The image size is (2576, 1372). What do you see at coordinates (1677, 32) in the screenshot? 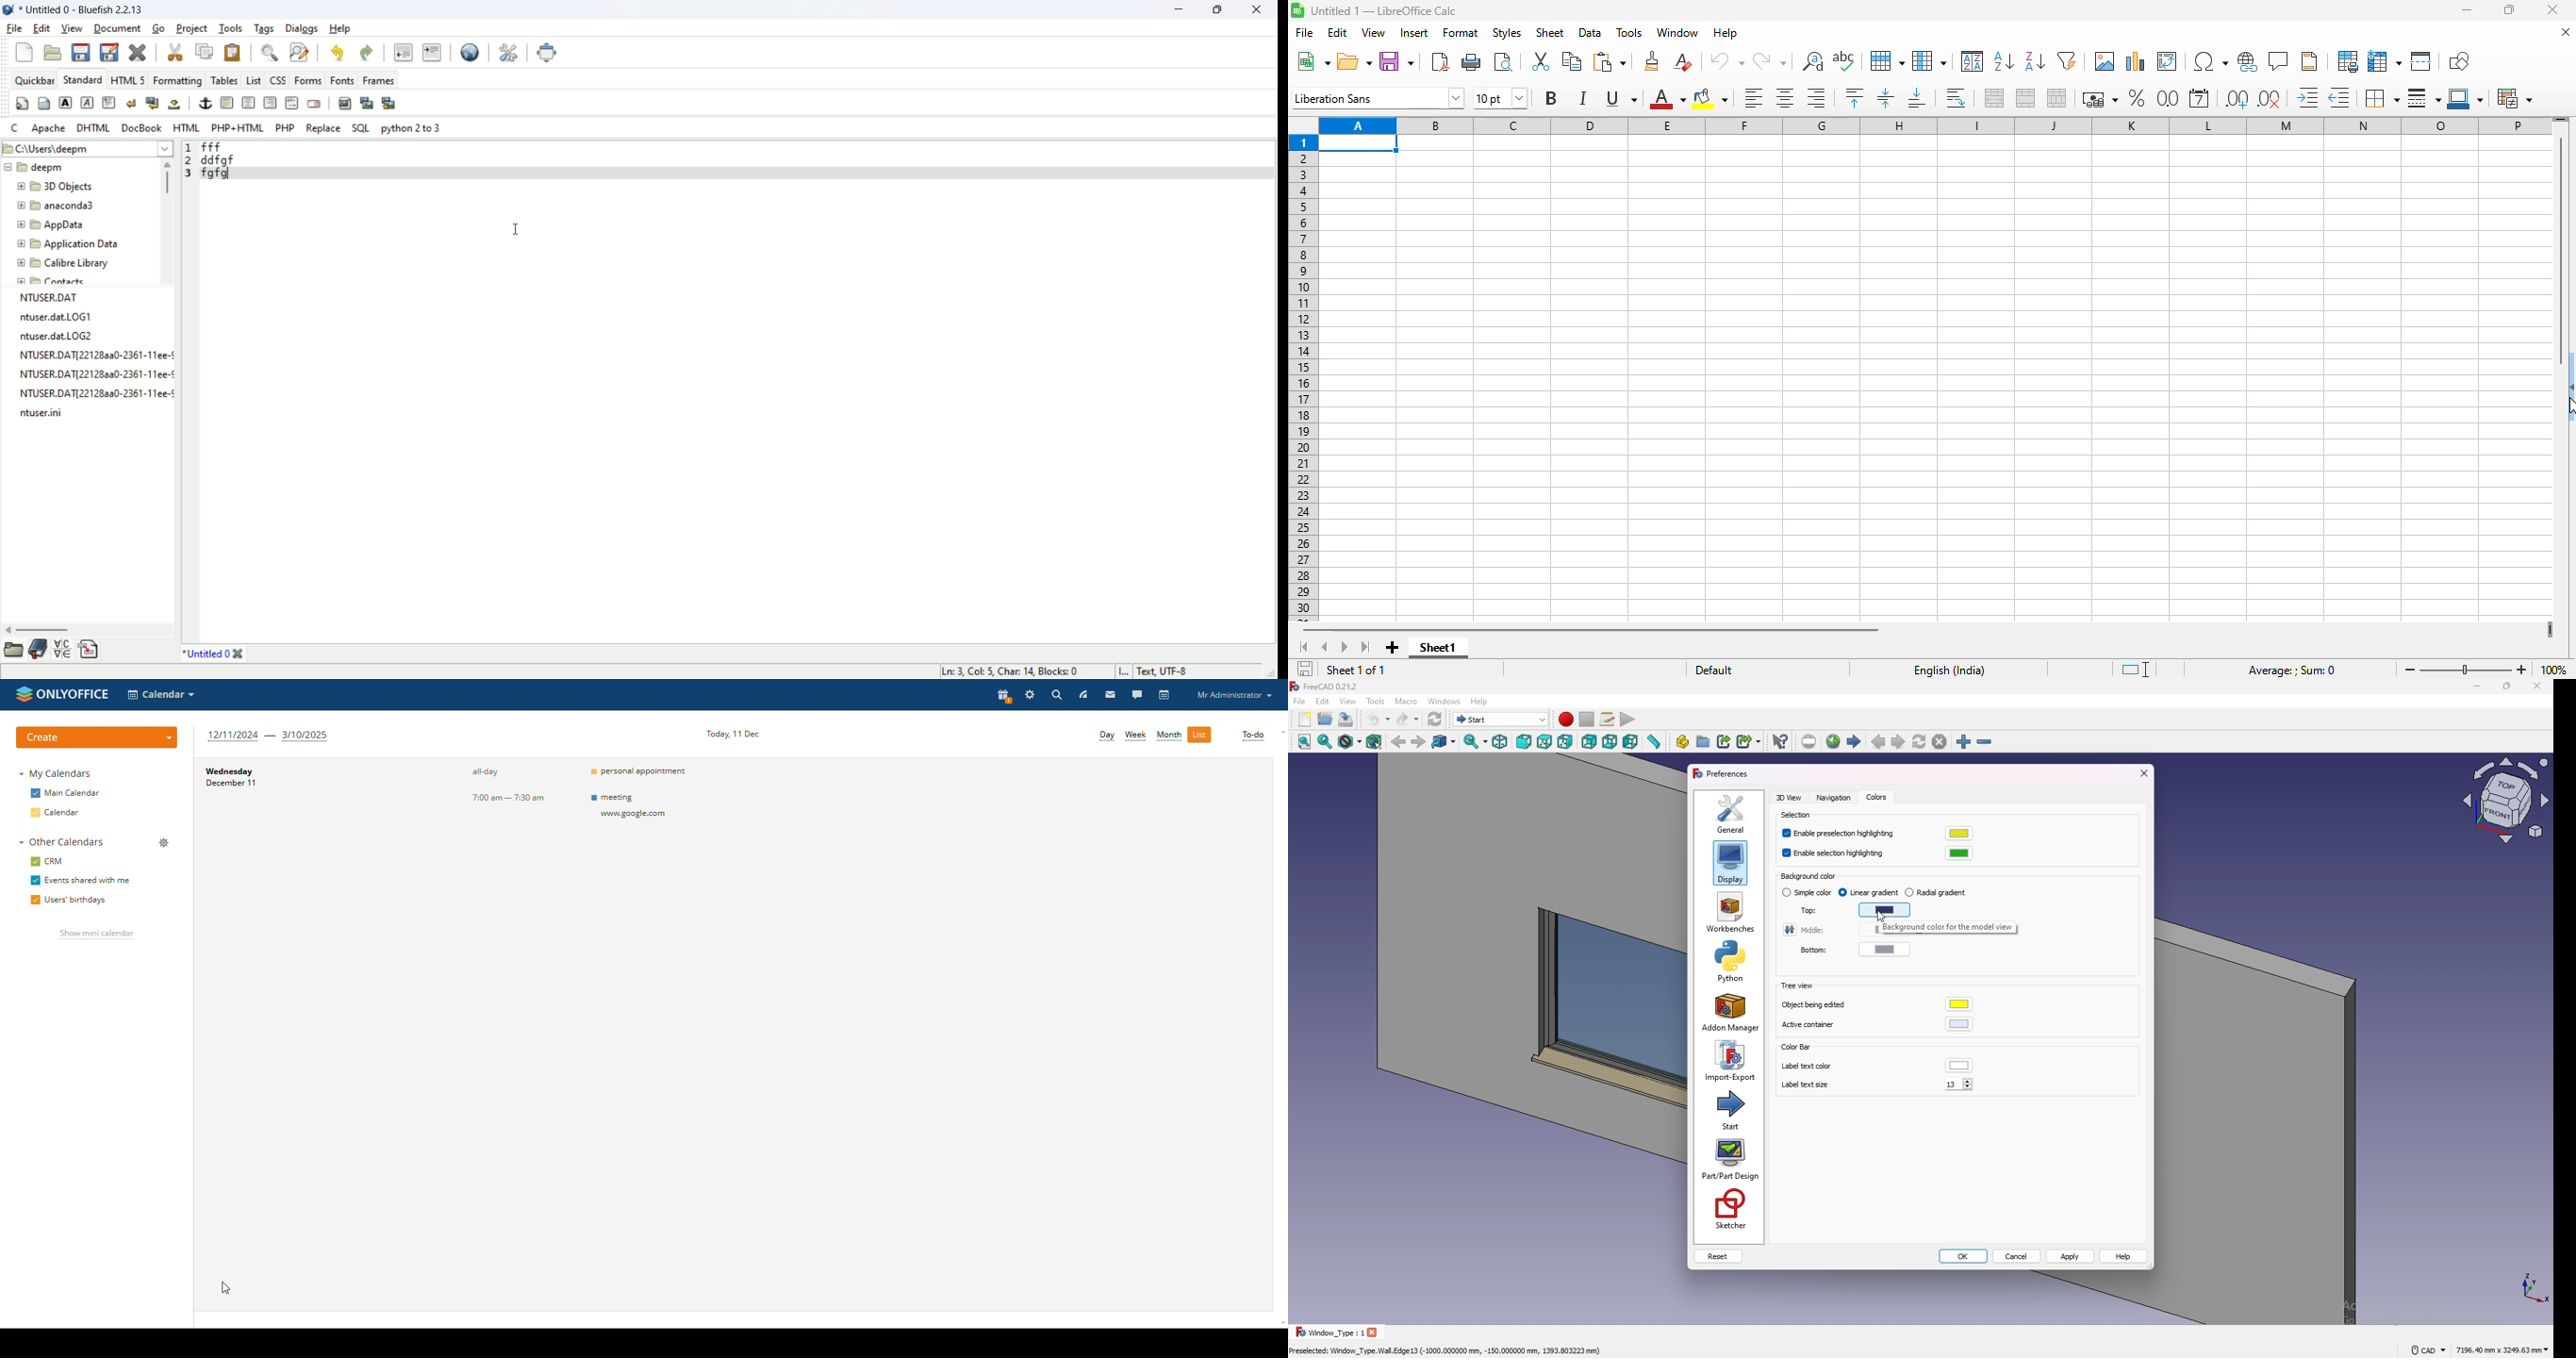
I see `window` at bounding box center [1677, 32].